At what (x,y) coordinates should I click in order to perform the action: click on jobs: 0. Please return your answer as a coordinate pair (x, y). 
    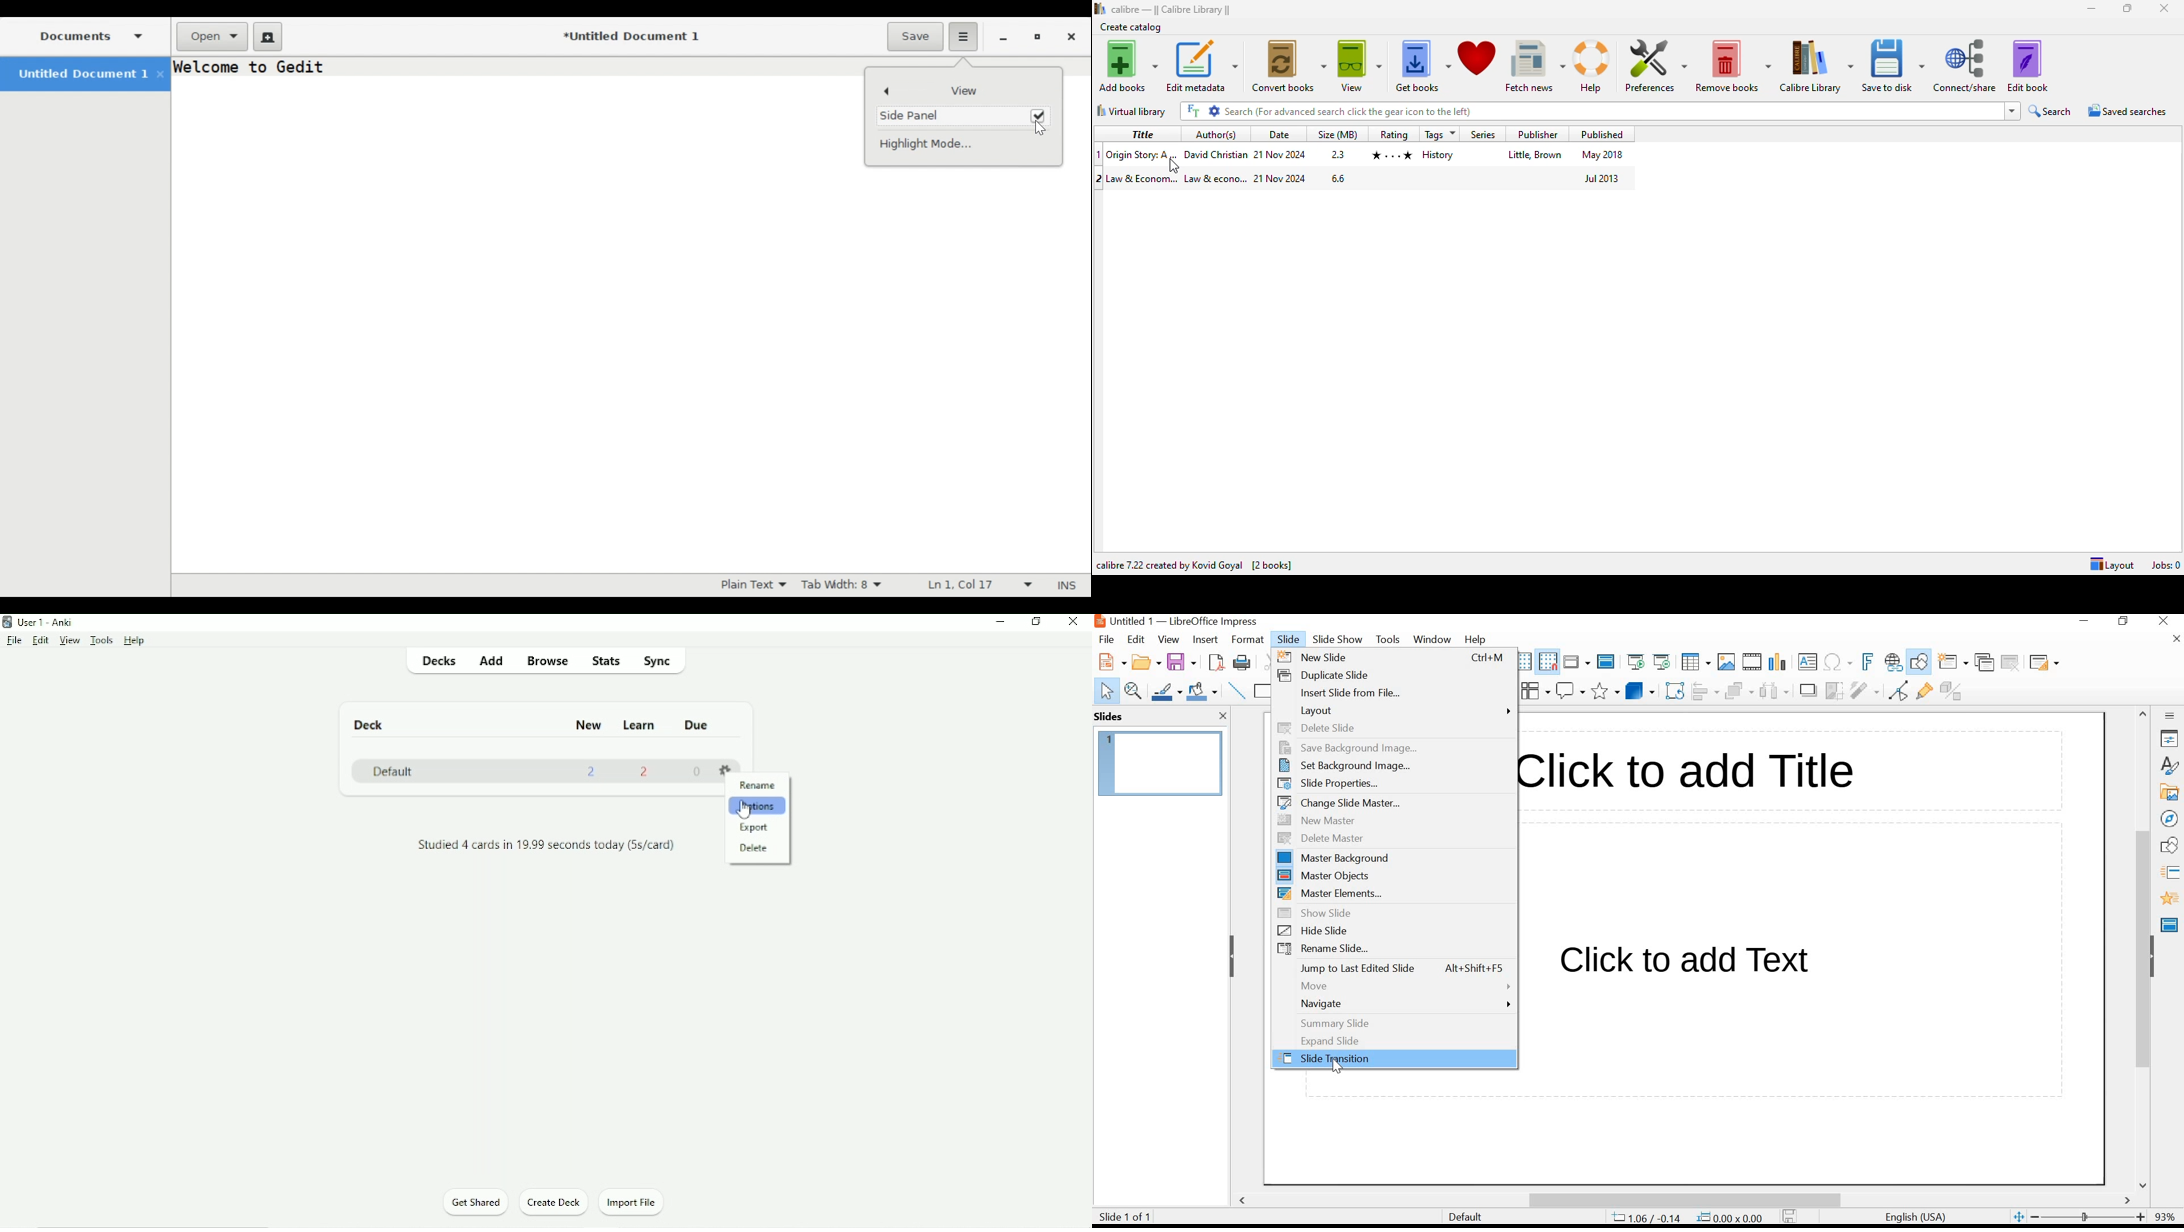
    Looking at the image, I should click on (2166, 566).